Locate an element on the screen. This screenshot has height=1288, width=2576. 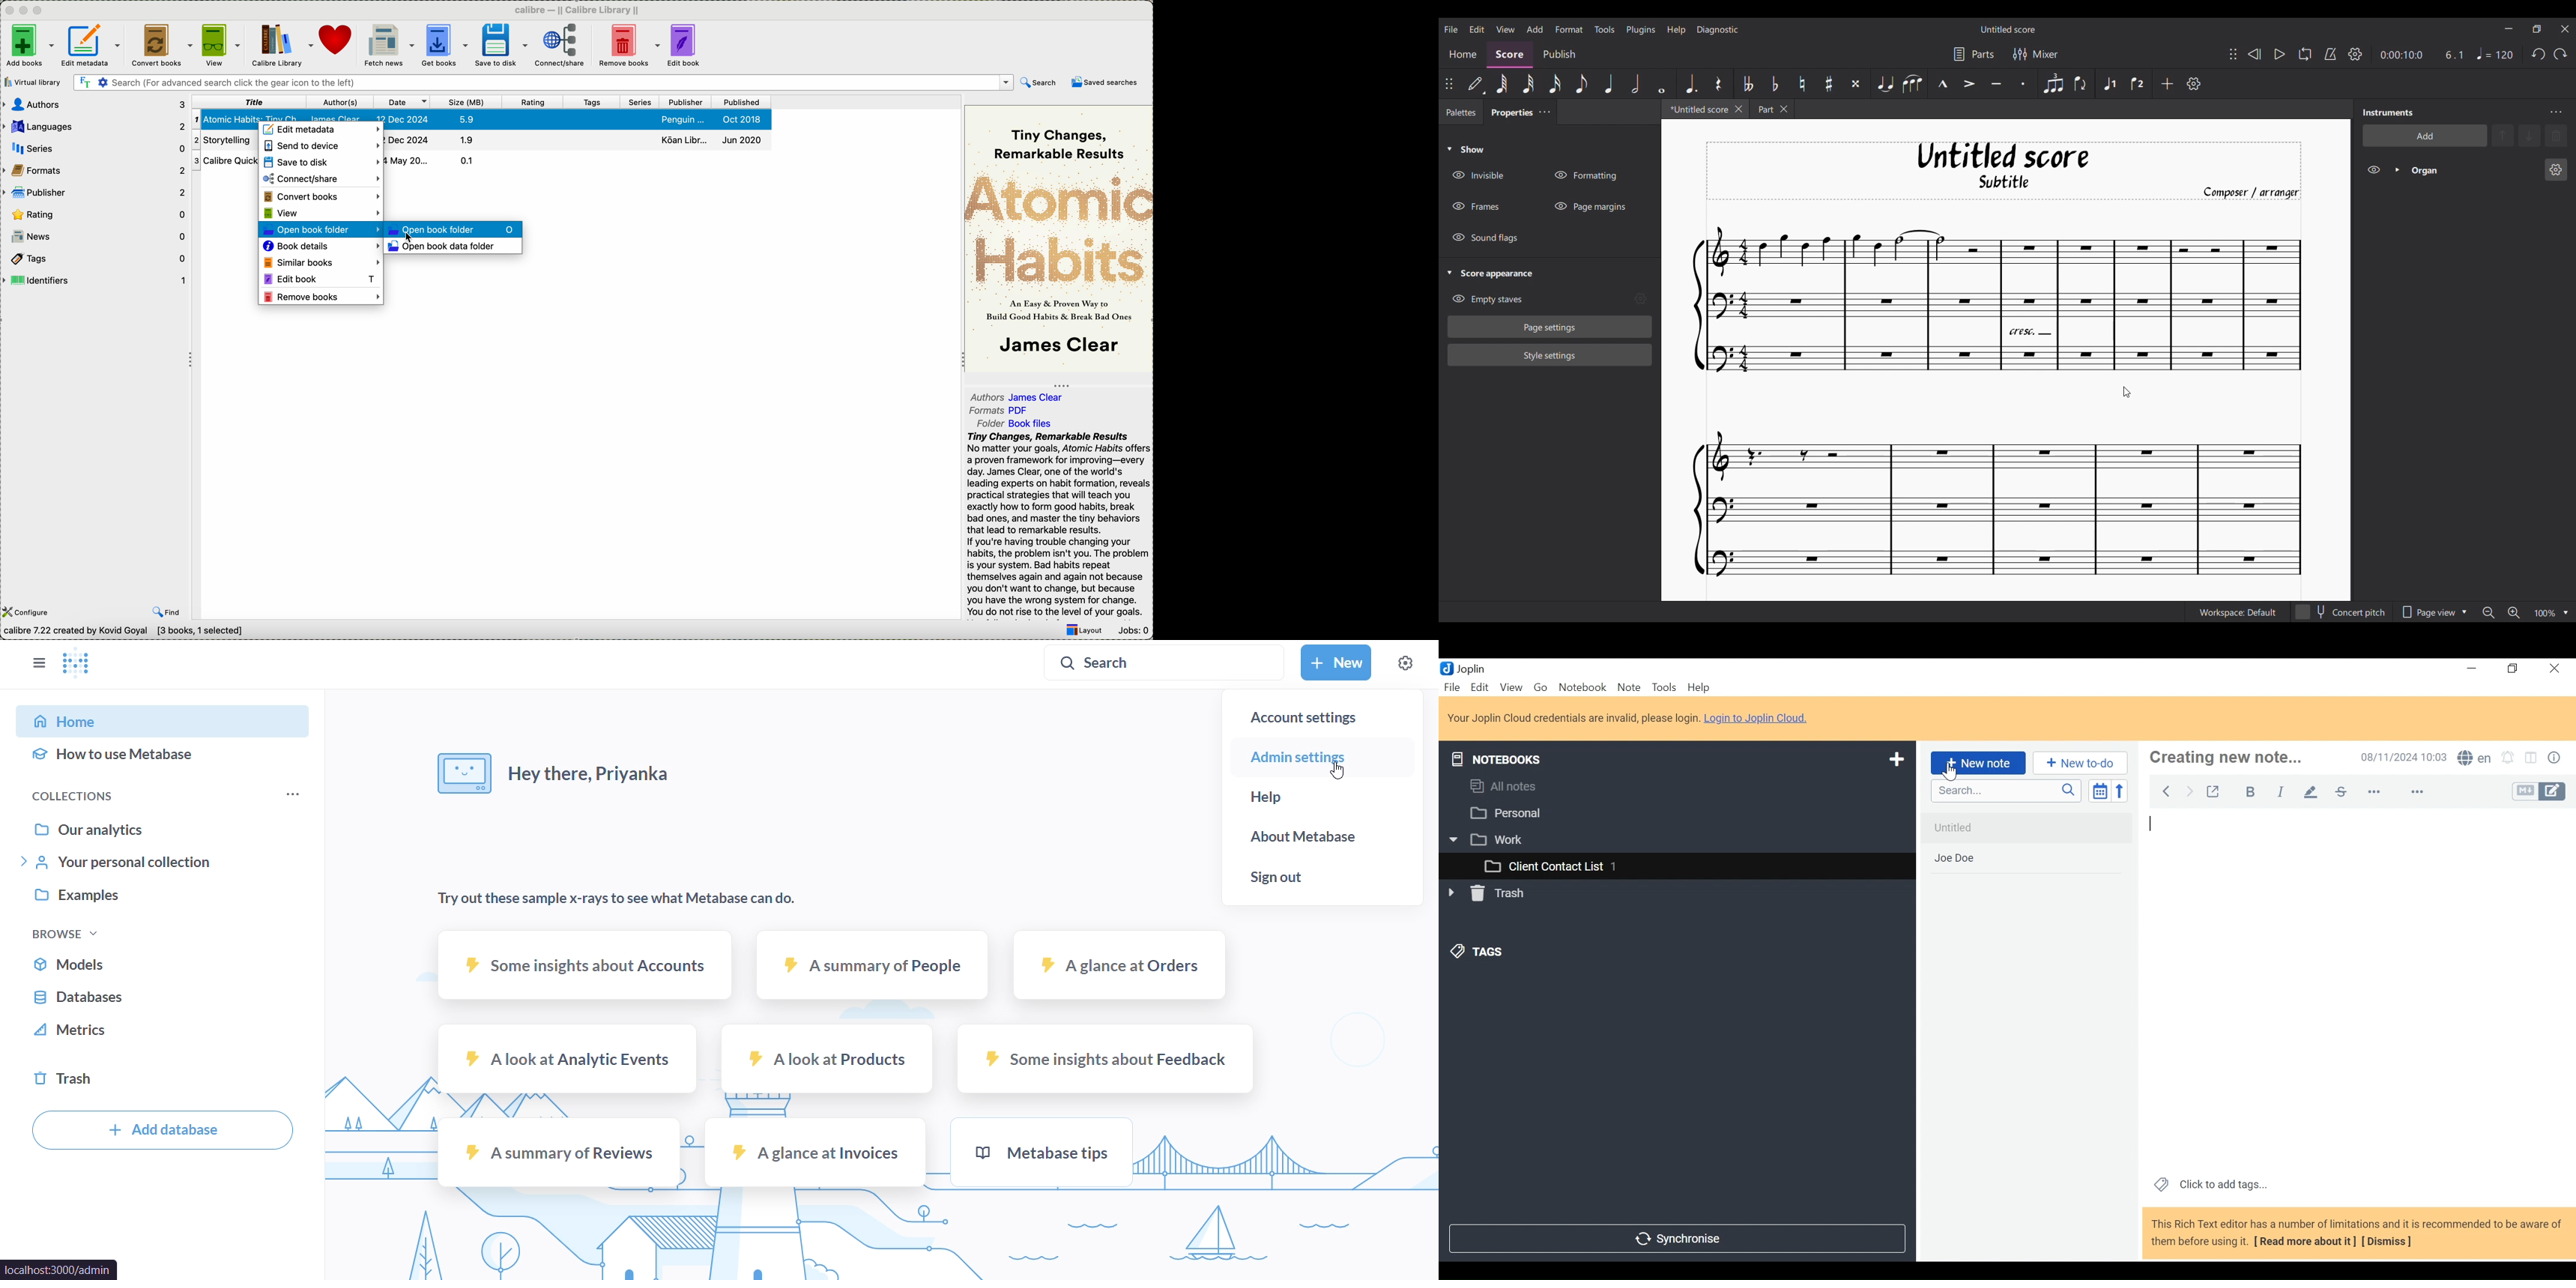
Work is located at coordinates (1670, 839).